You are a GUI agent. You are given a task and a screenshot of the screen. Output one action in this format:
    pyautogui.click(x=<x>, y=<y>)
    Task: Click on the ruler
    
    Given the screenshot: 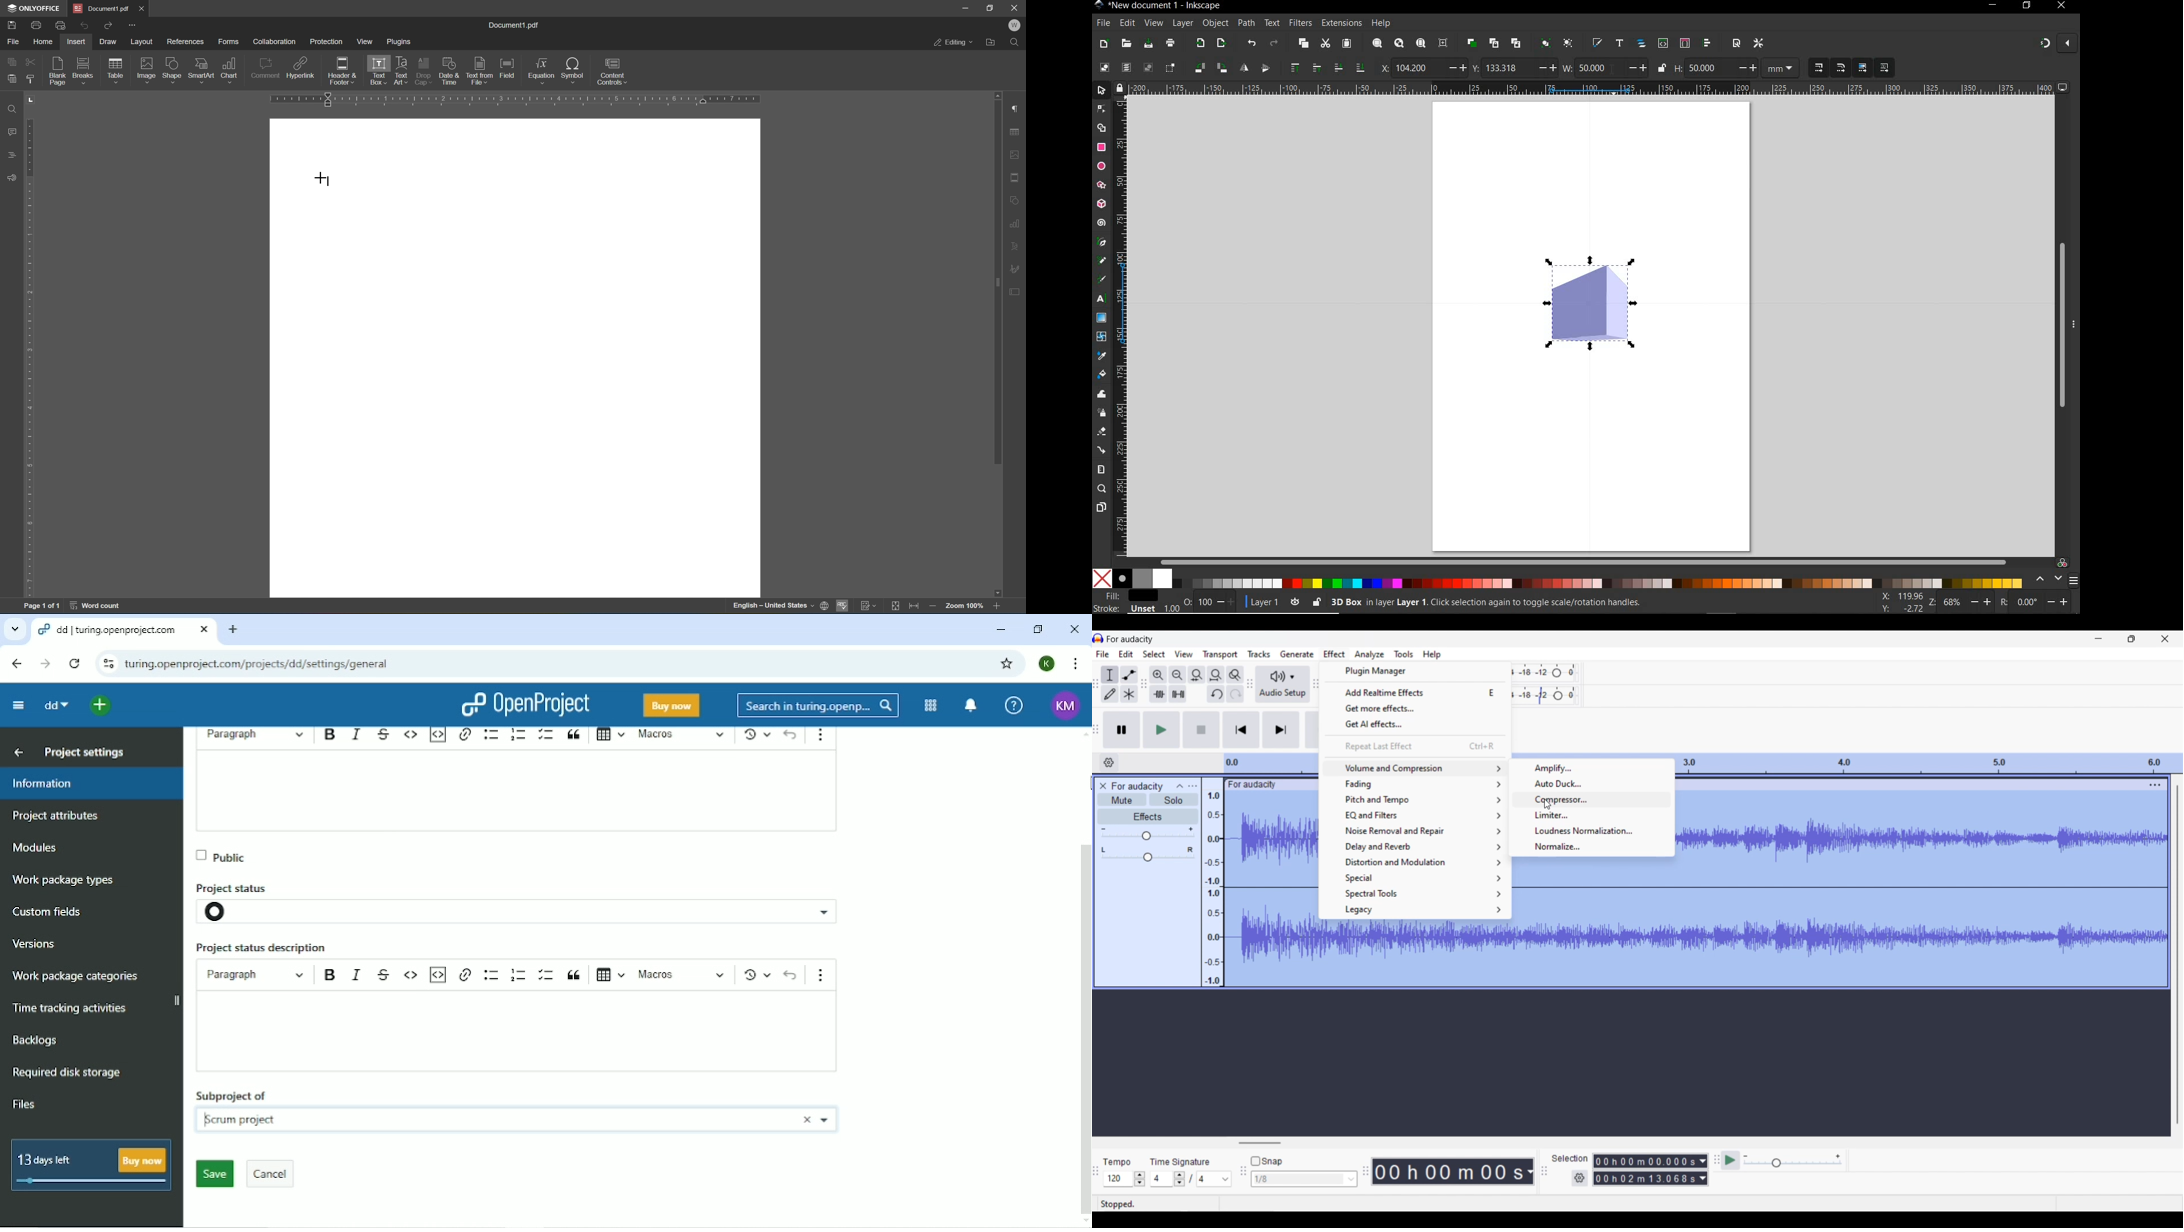 What is the action you would take?
    pyautogui.click(x=1122, y=326)
    